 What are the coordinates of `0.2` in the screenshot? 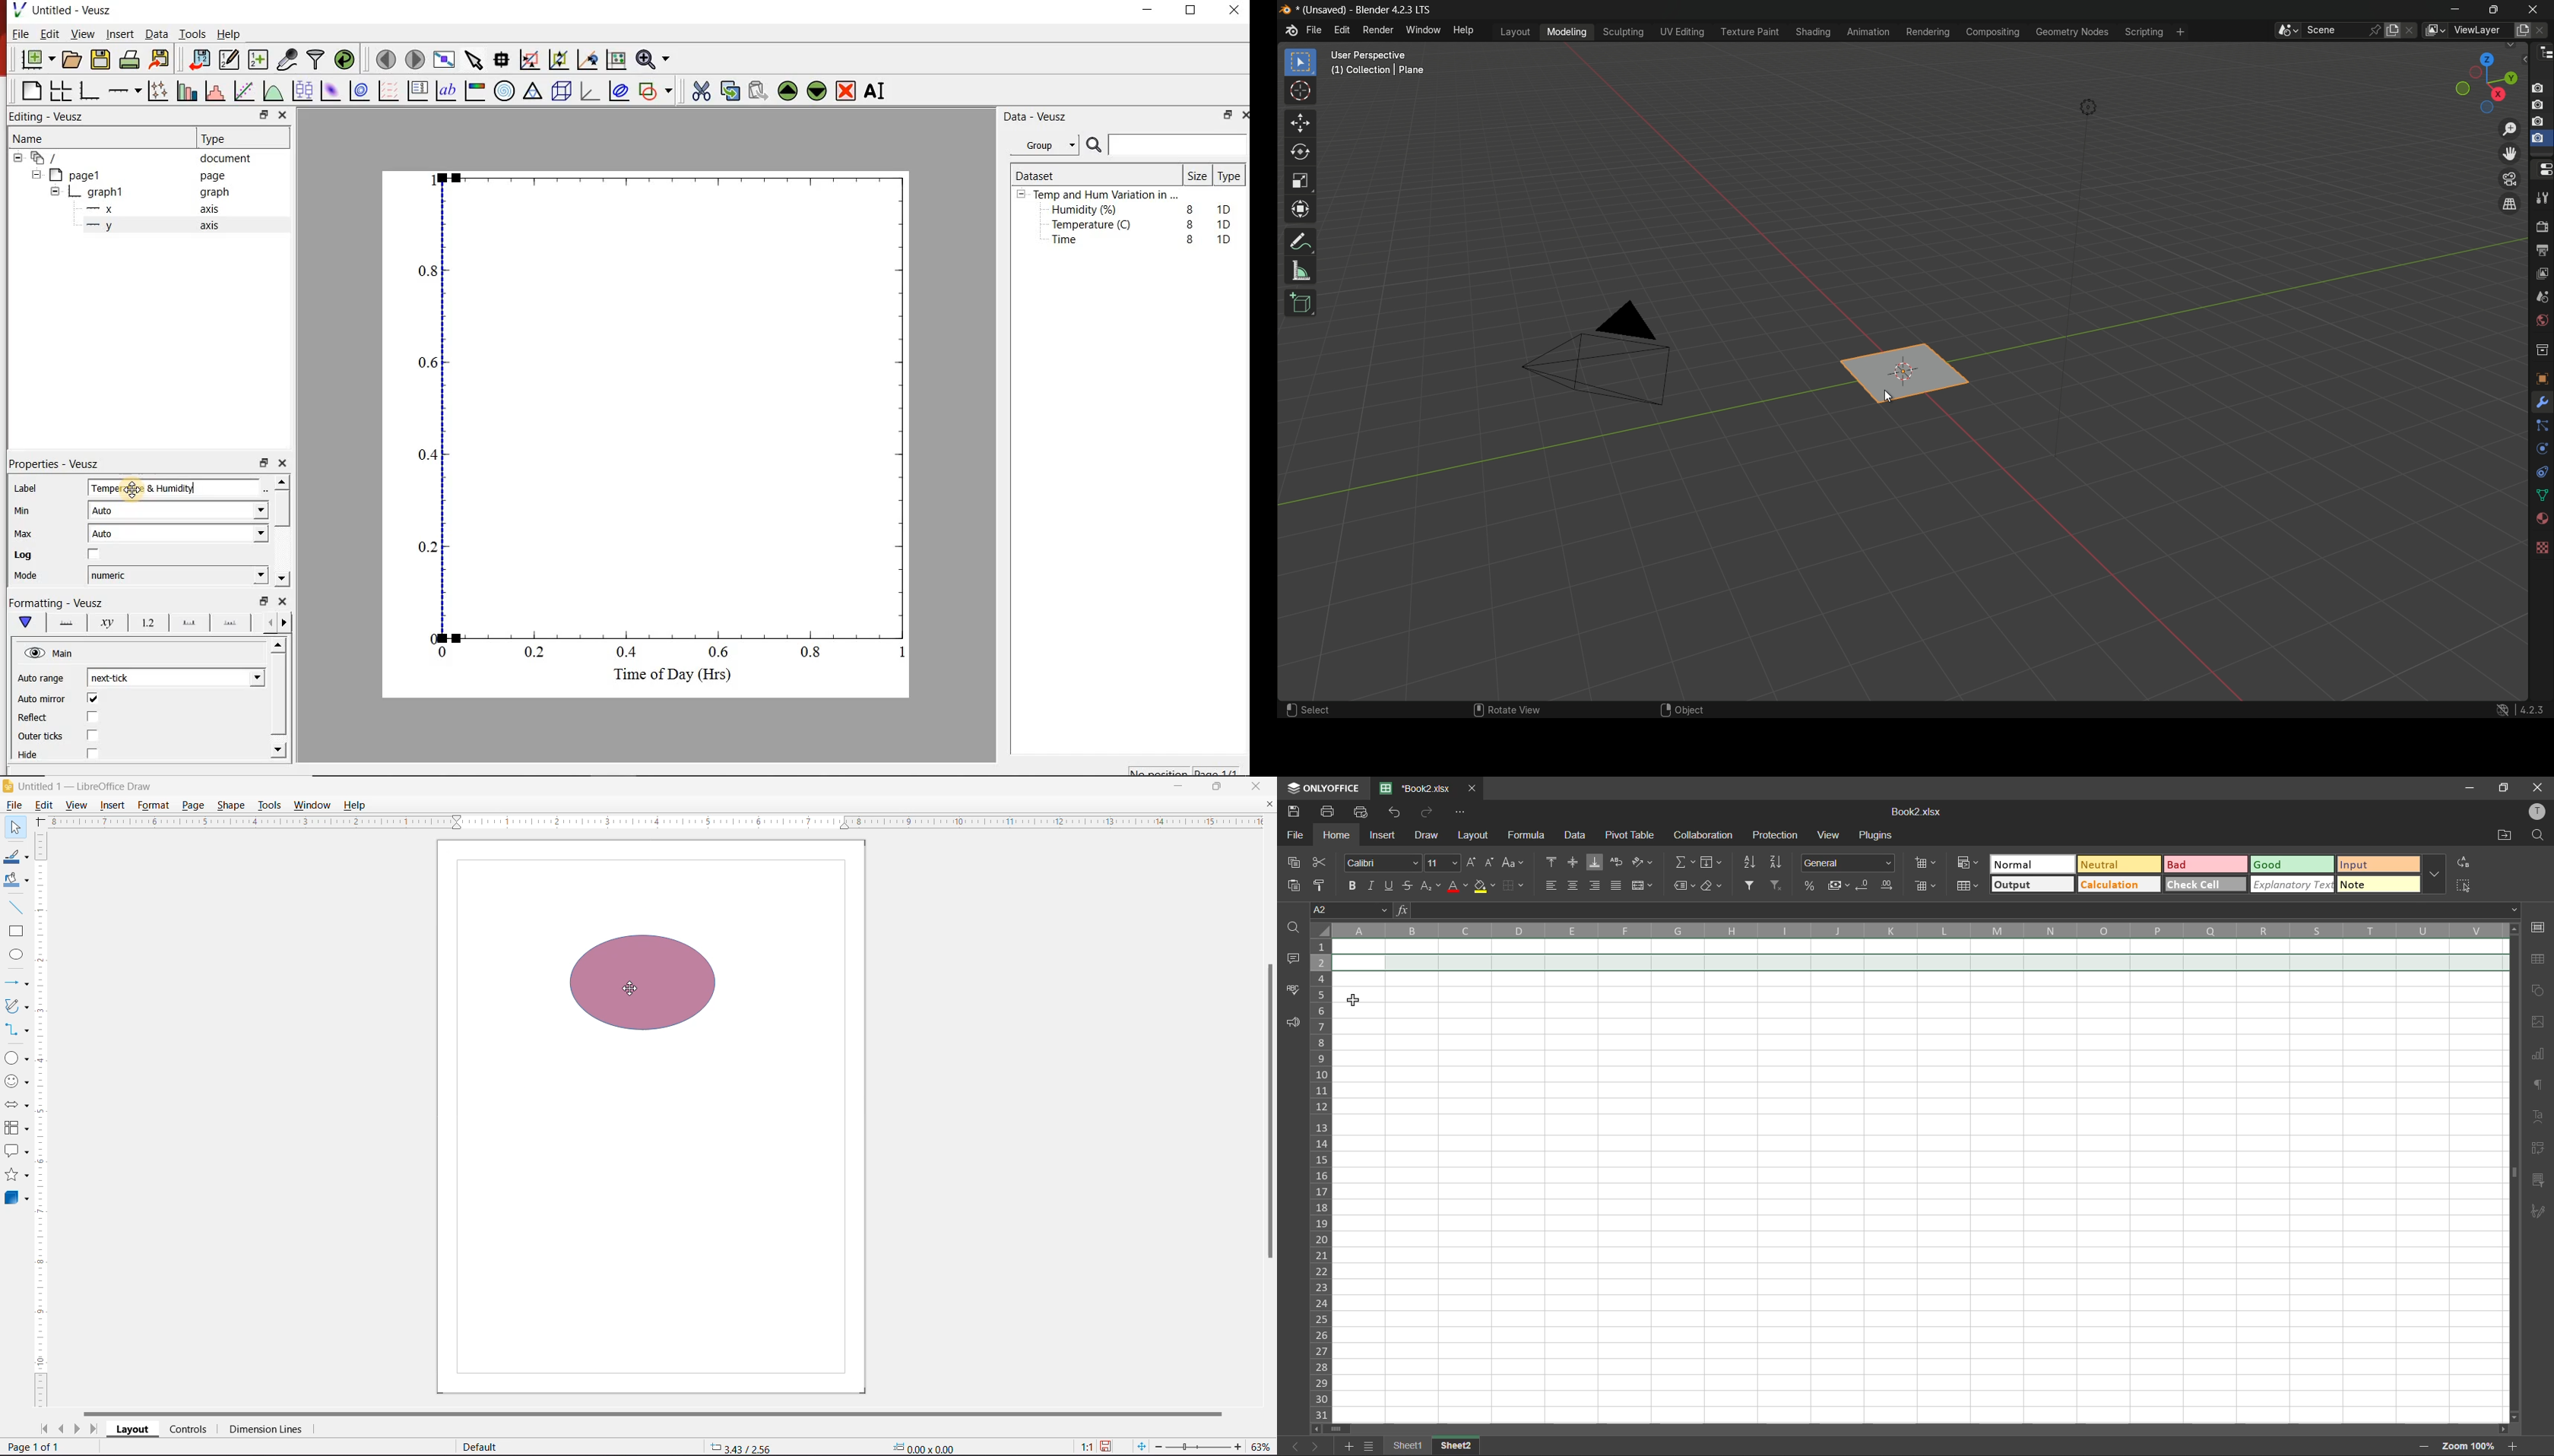 It's located at (426, 547).